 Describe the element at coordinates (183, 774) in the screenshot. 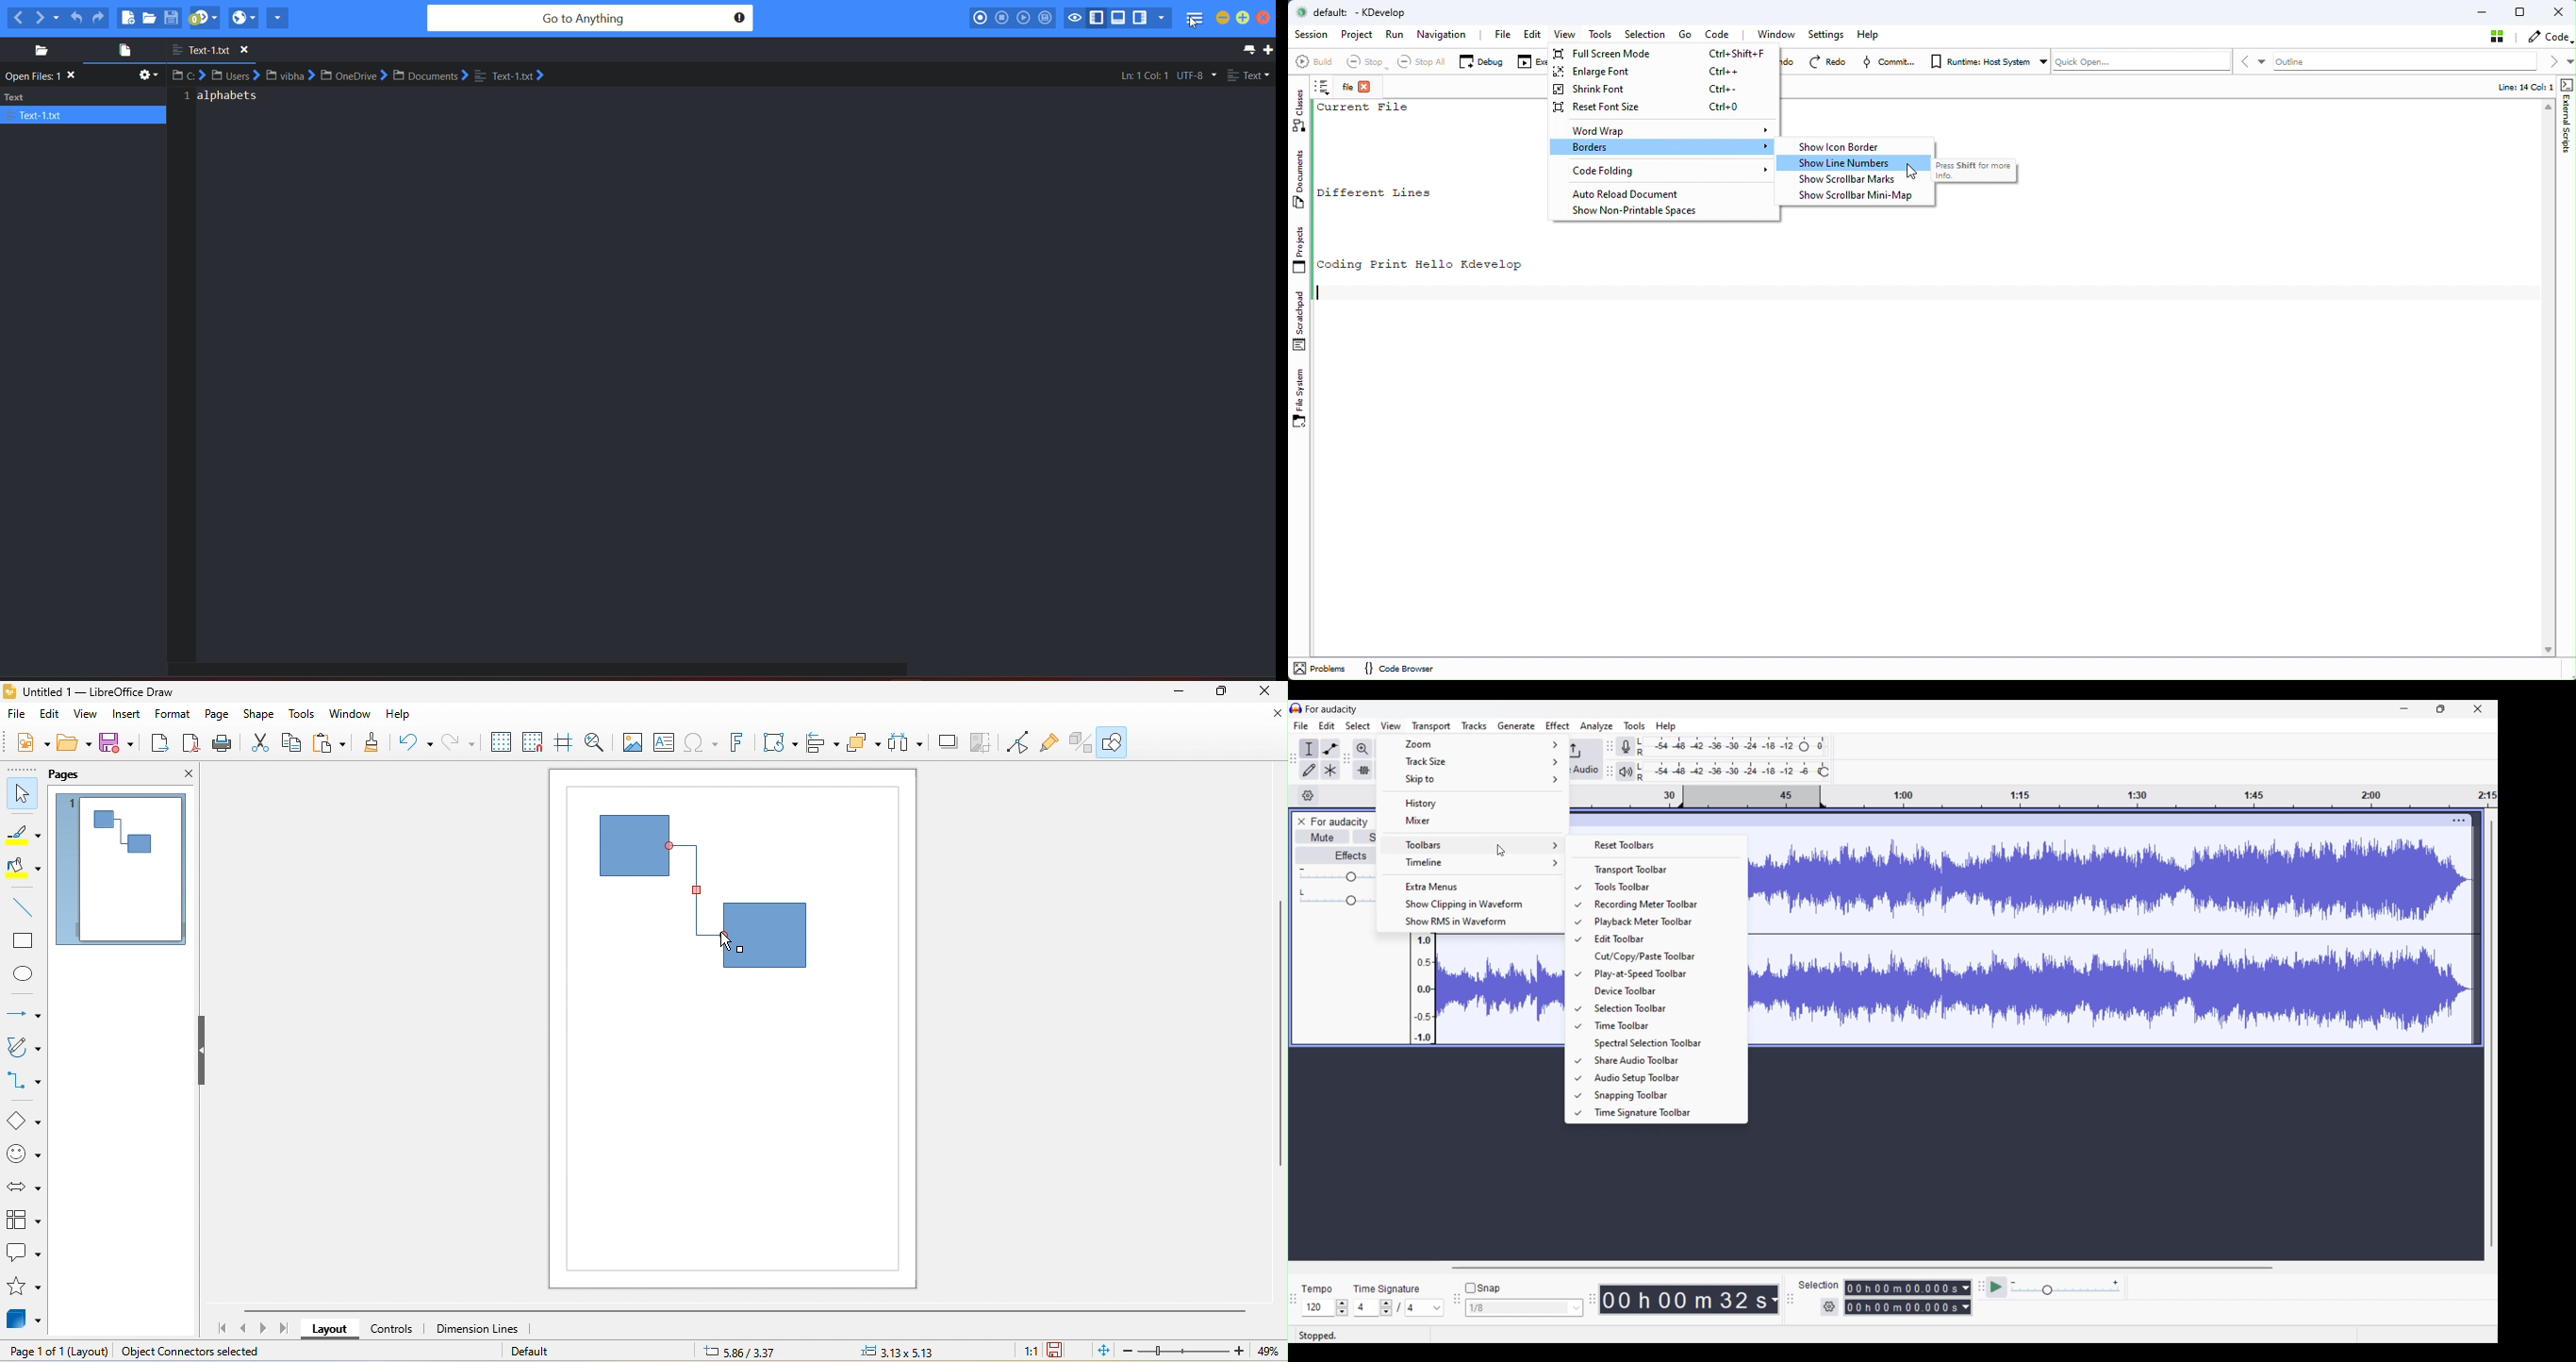

I see `close` at that location.